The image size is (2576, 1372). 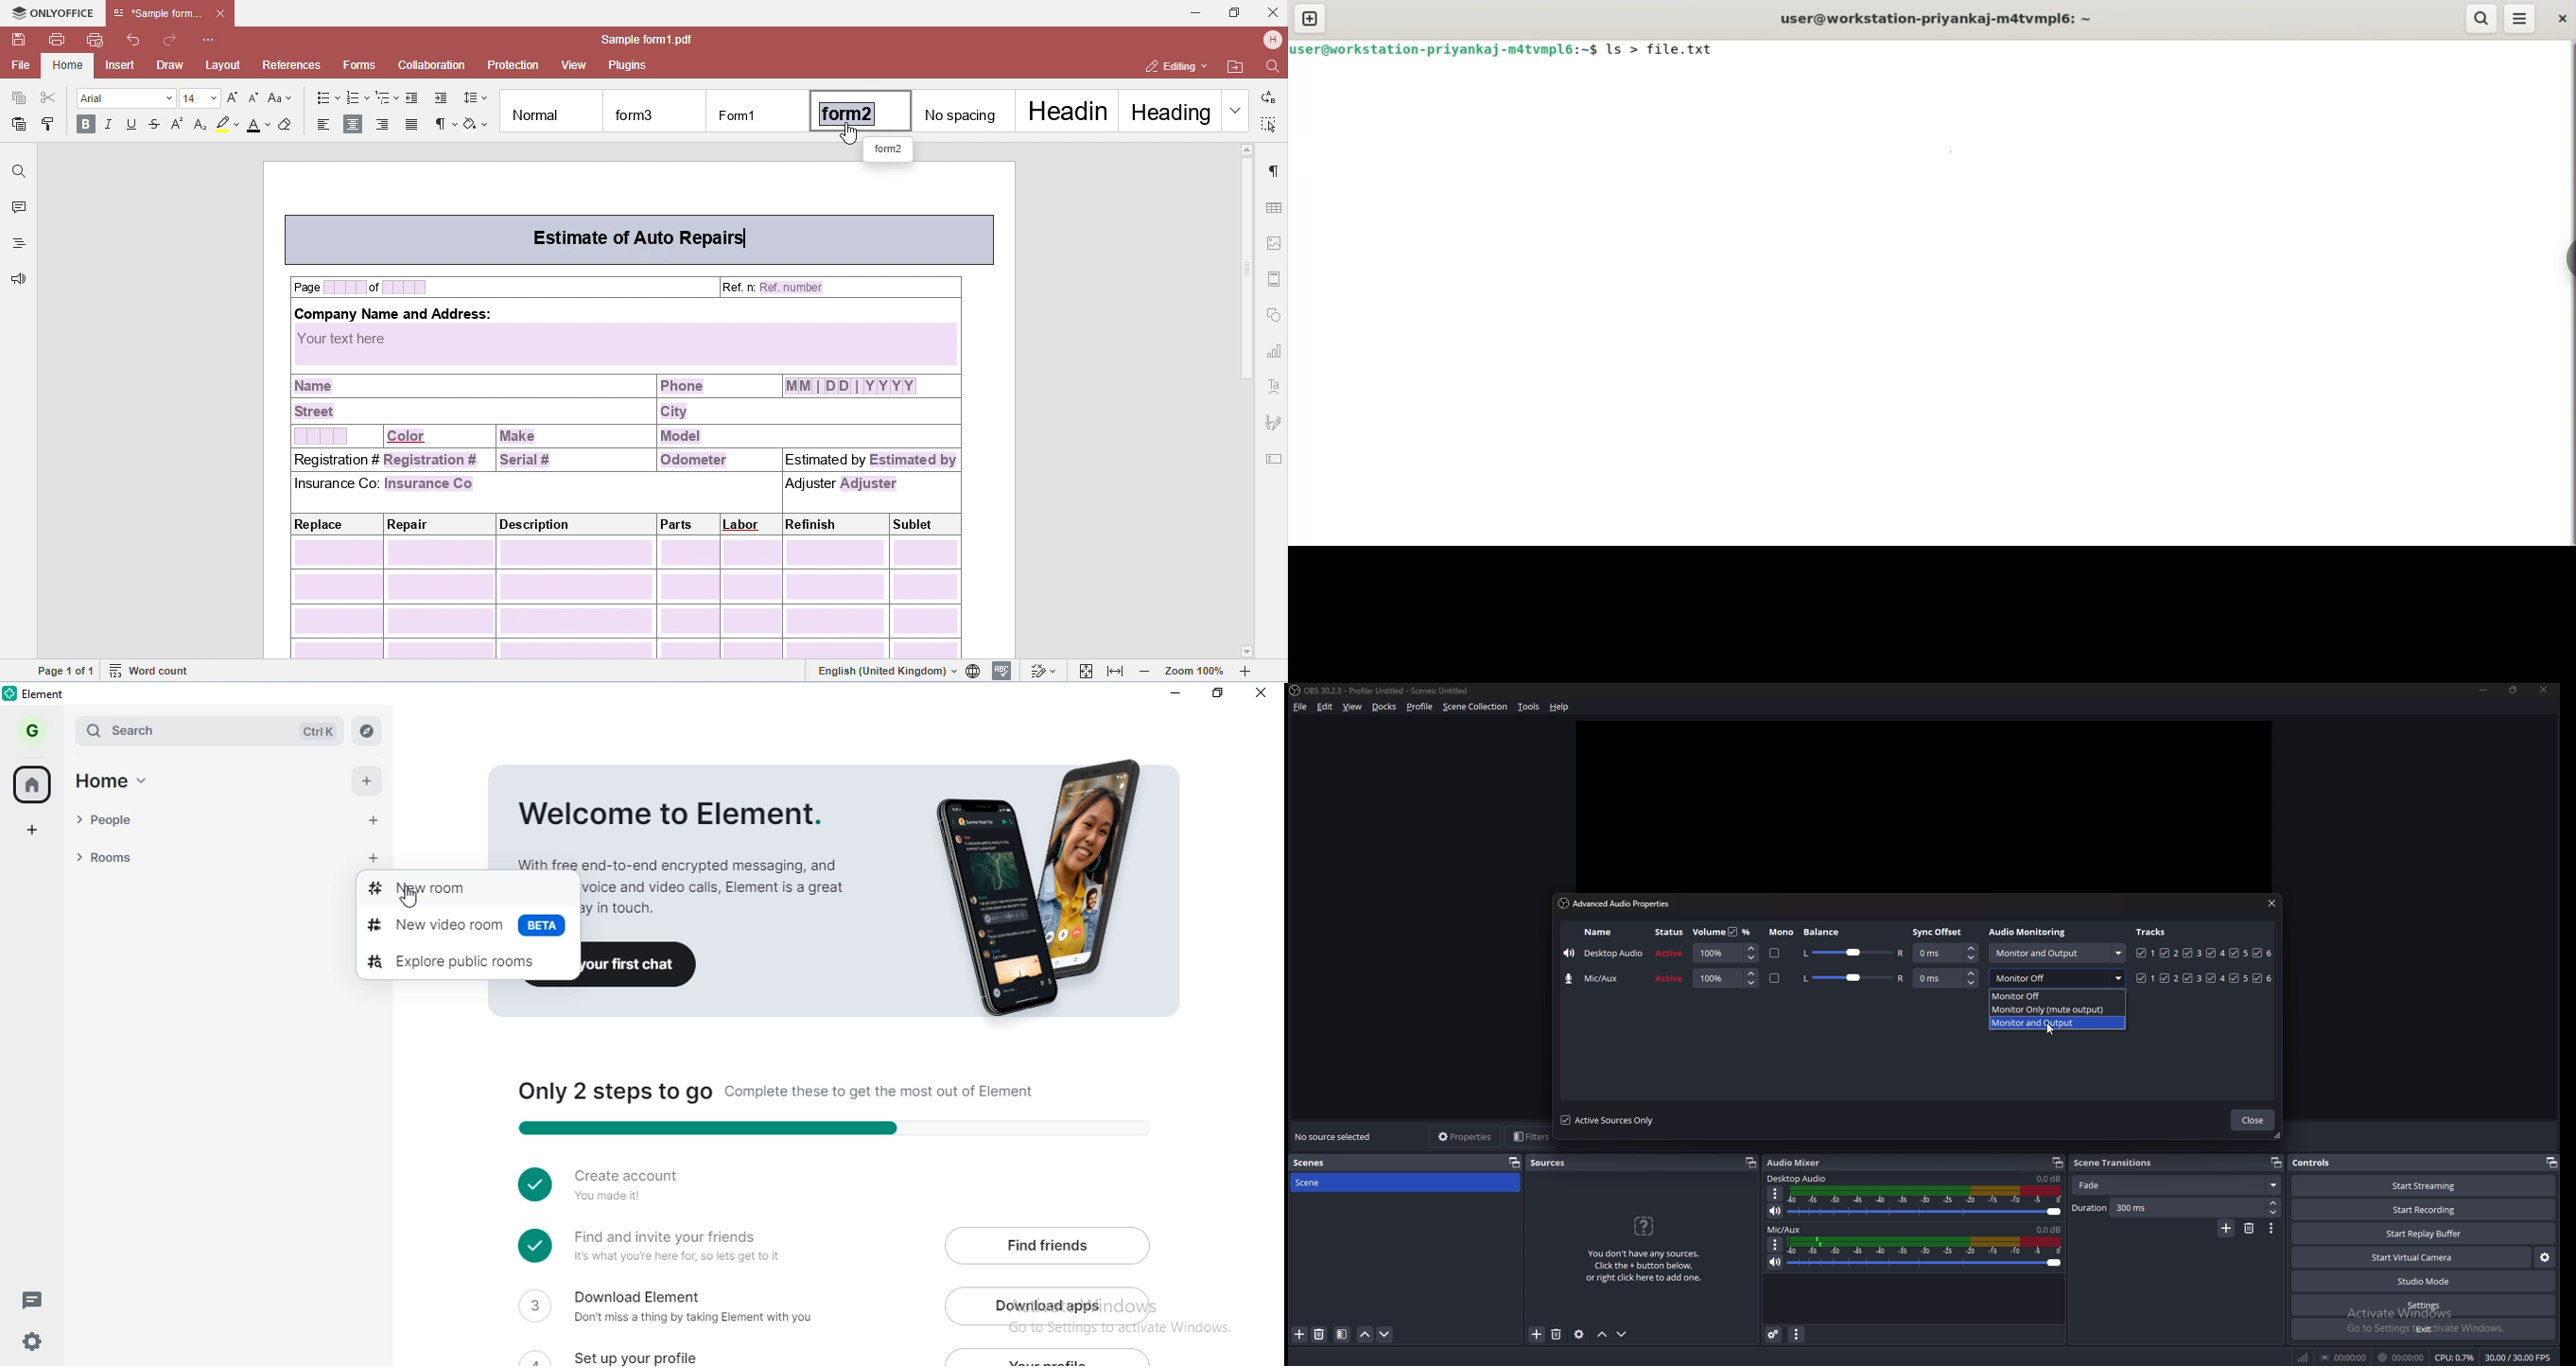 I want to click on options, so click(x=1778, y=1194).